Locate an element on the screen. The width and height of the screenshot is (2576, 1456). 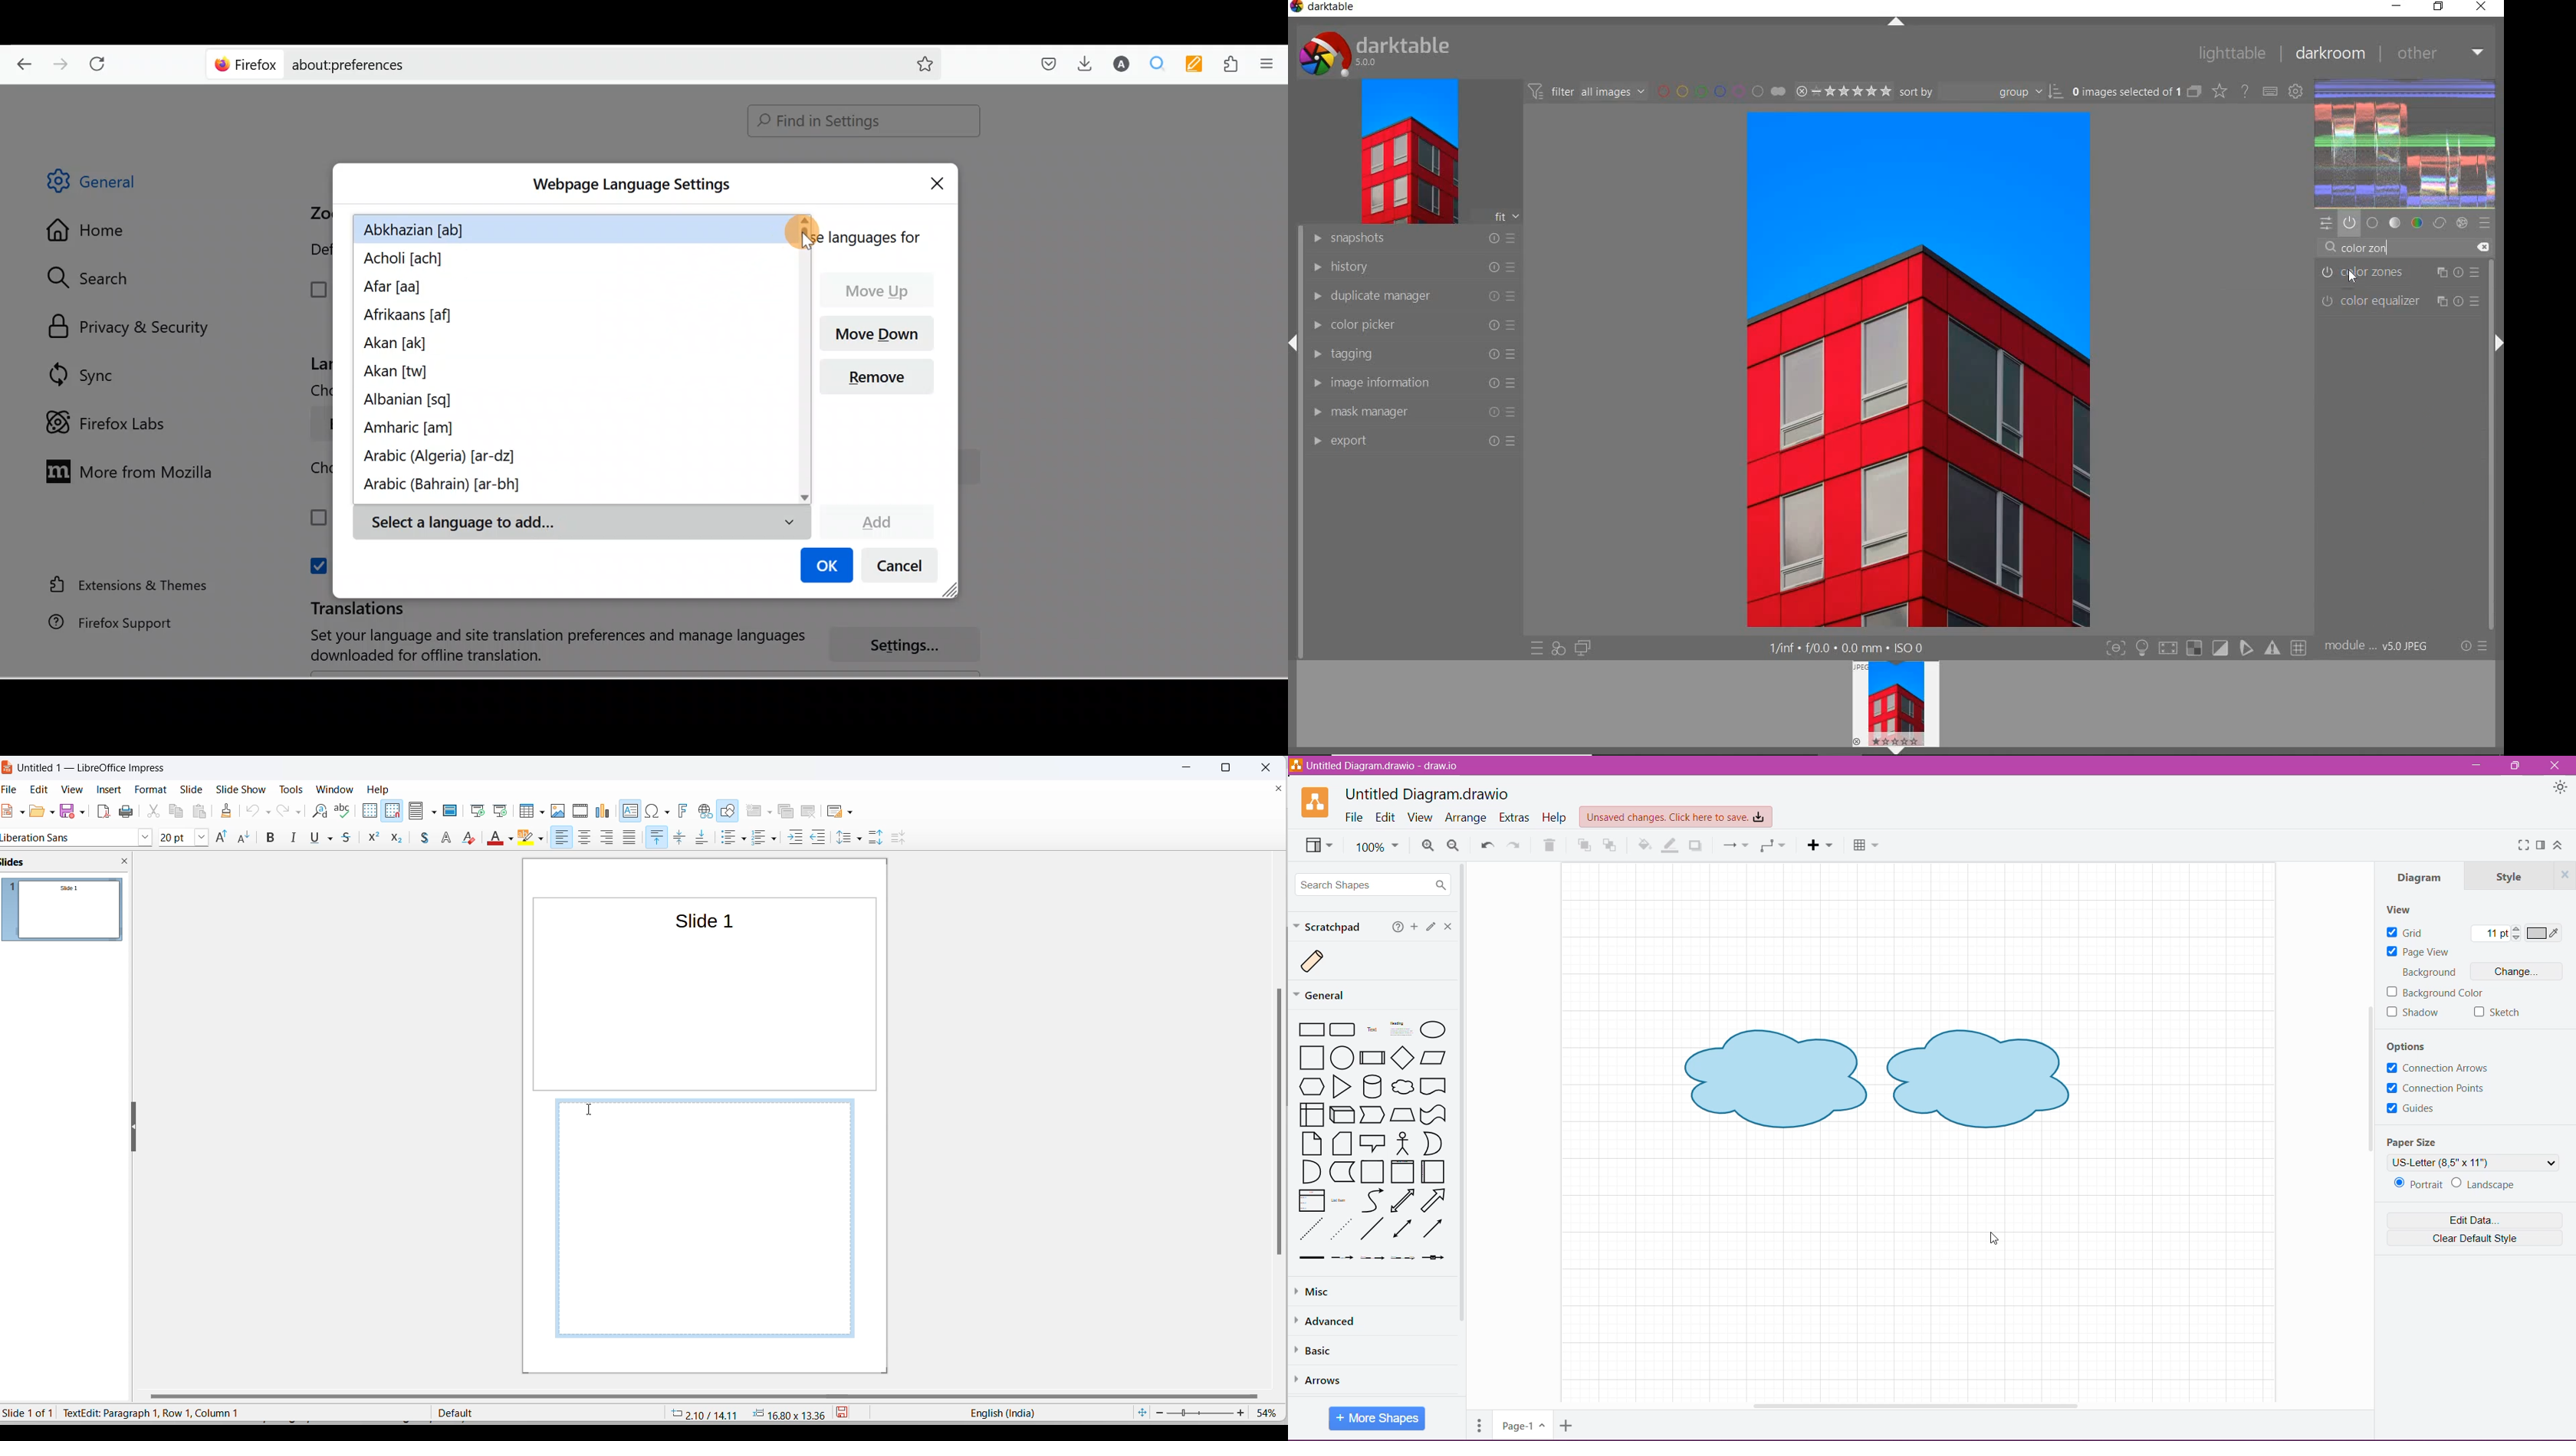
filter by image color label is located at coordinates (1721, 91).